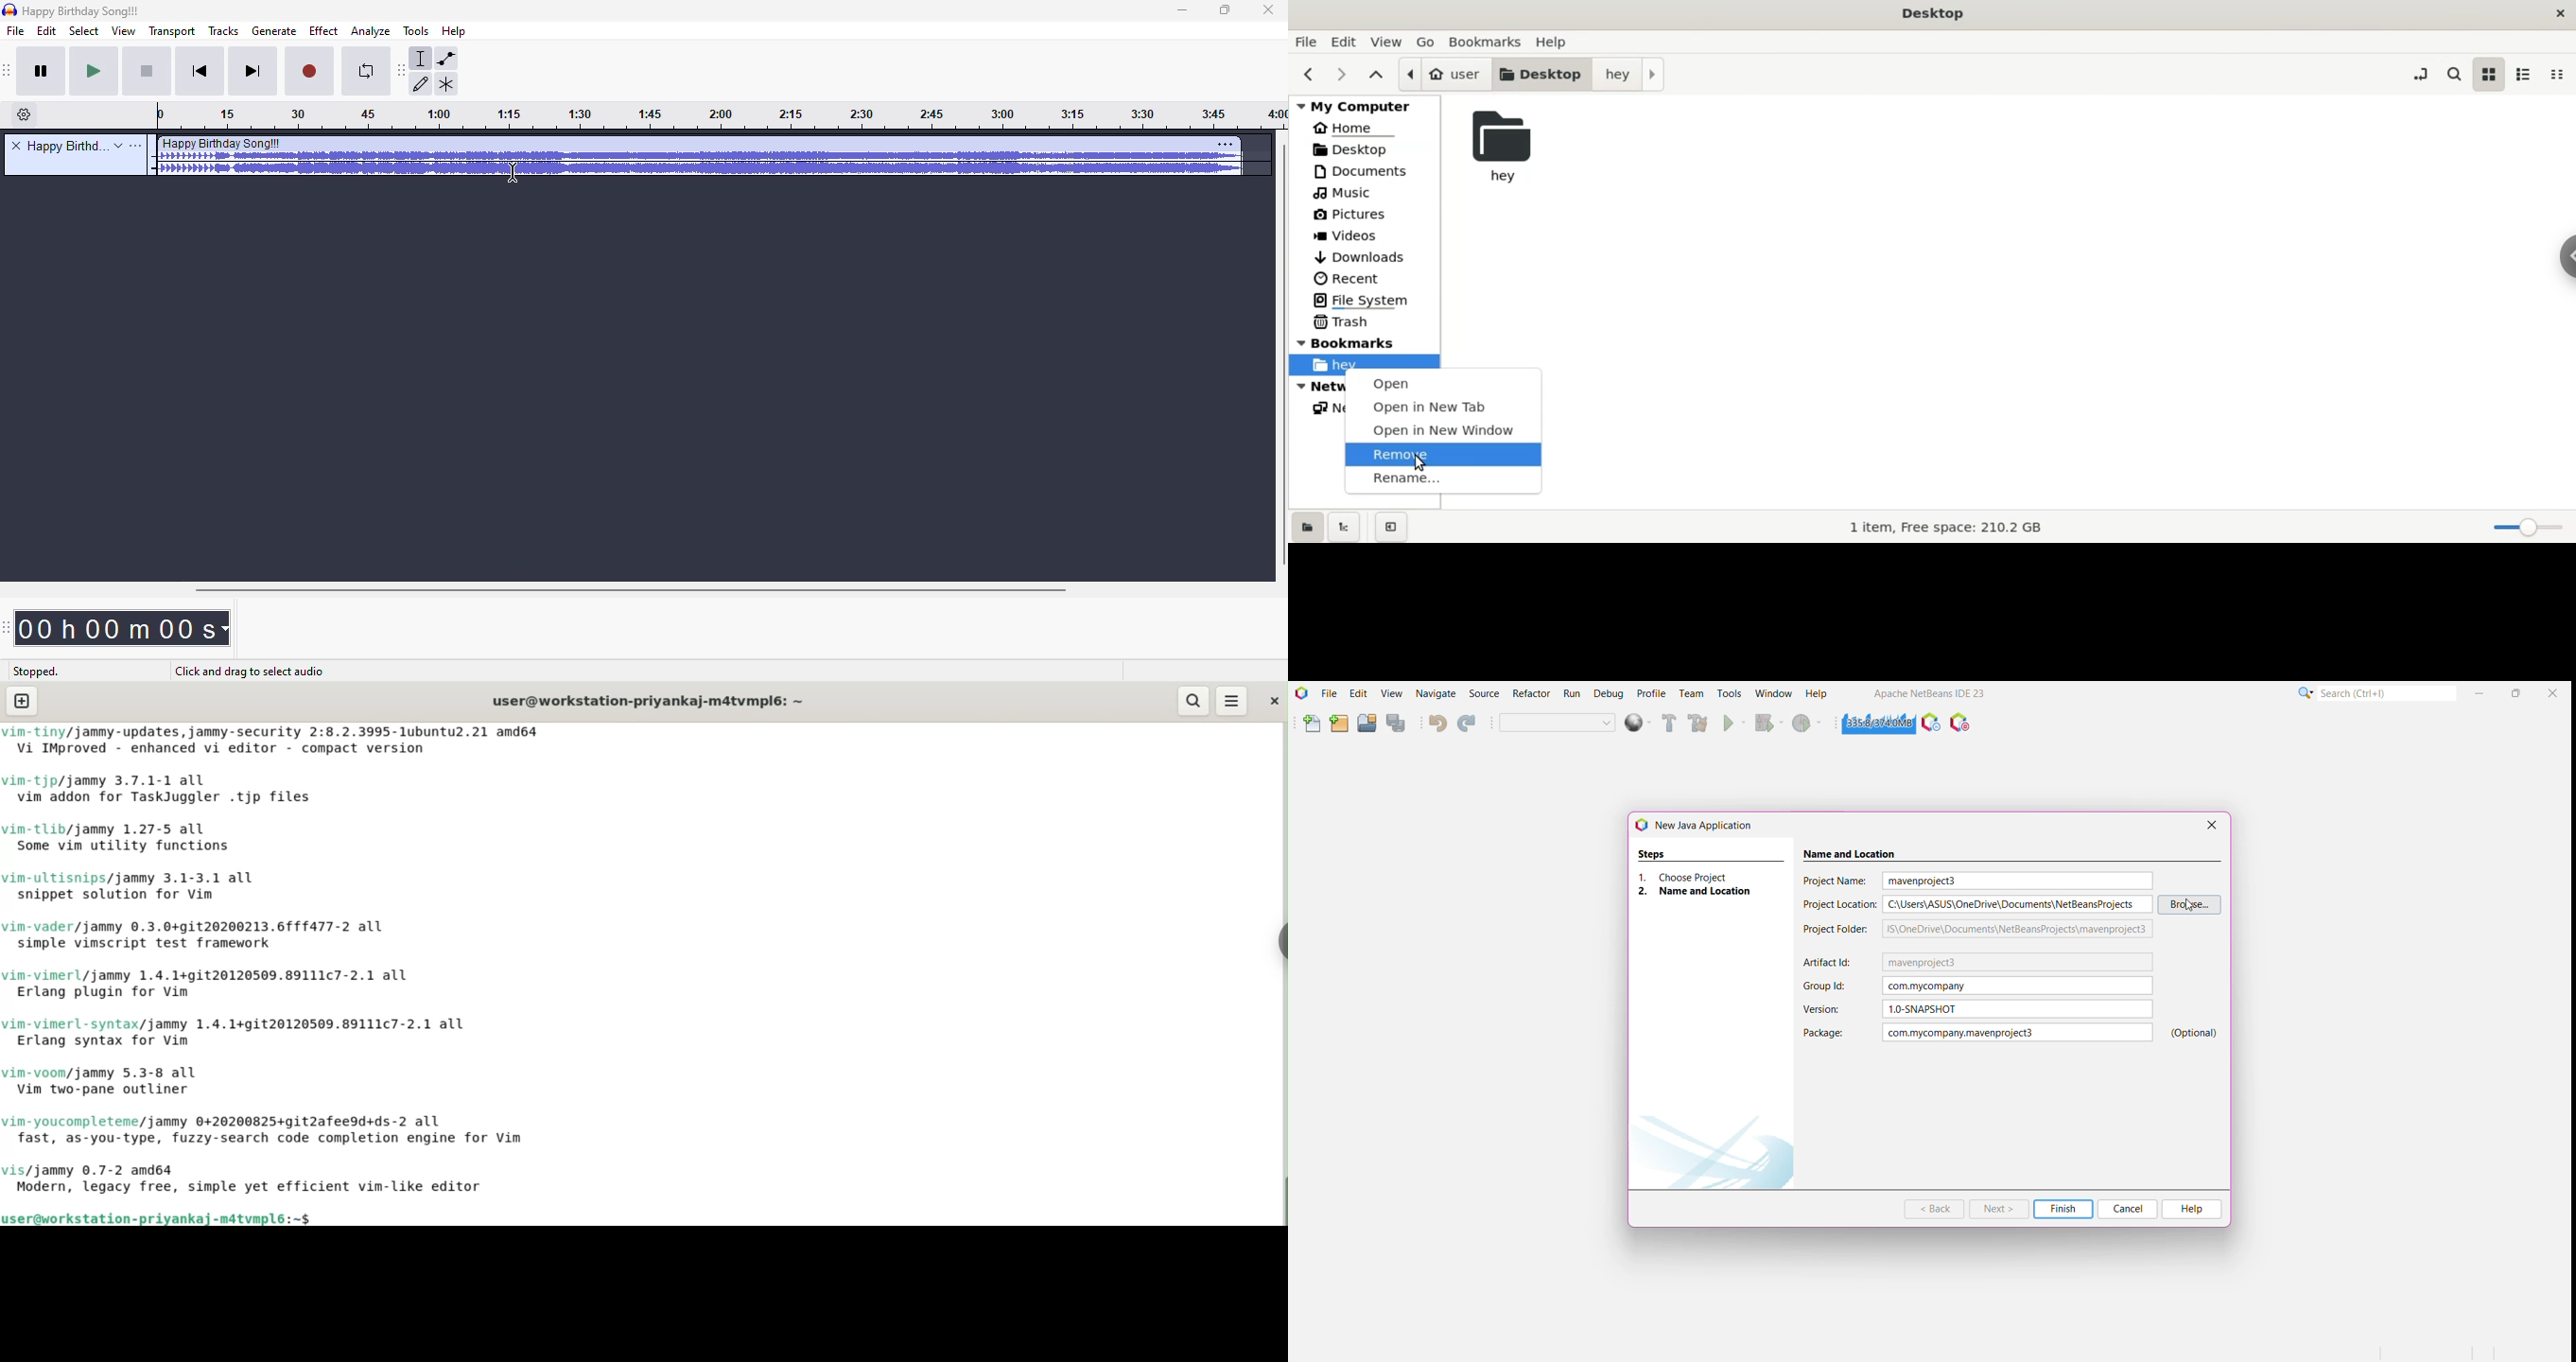 The width and height of the screenshot is (2576, 1372). I want to click on trash, so click(1344, 323).